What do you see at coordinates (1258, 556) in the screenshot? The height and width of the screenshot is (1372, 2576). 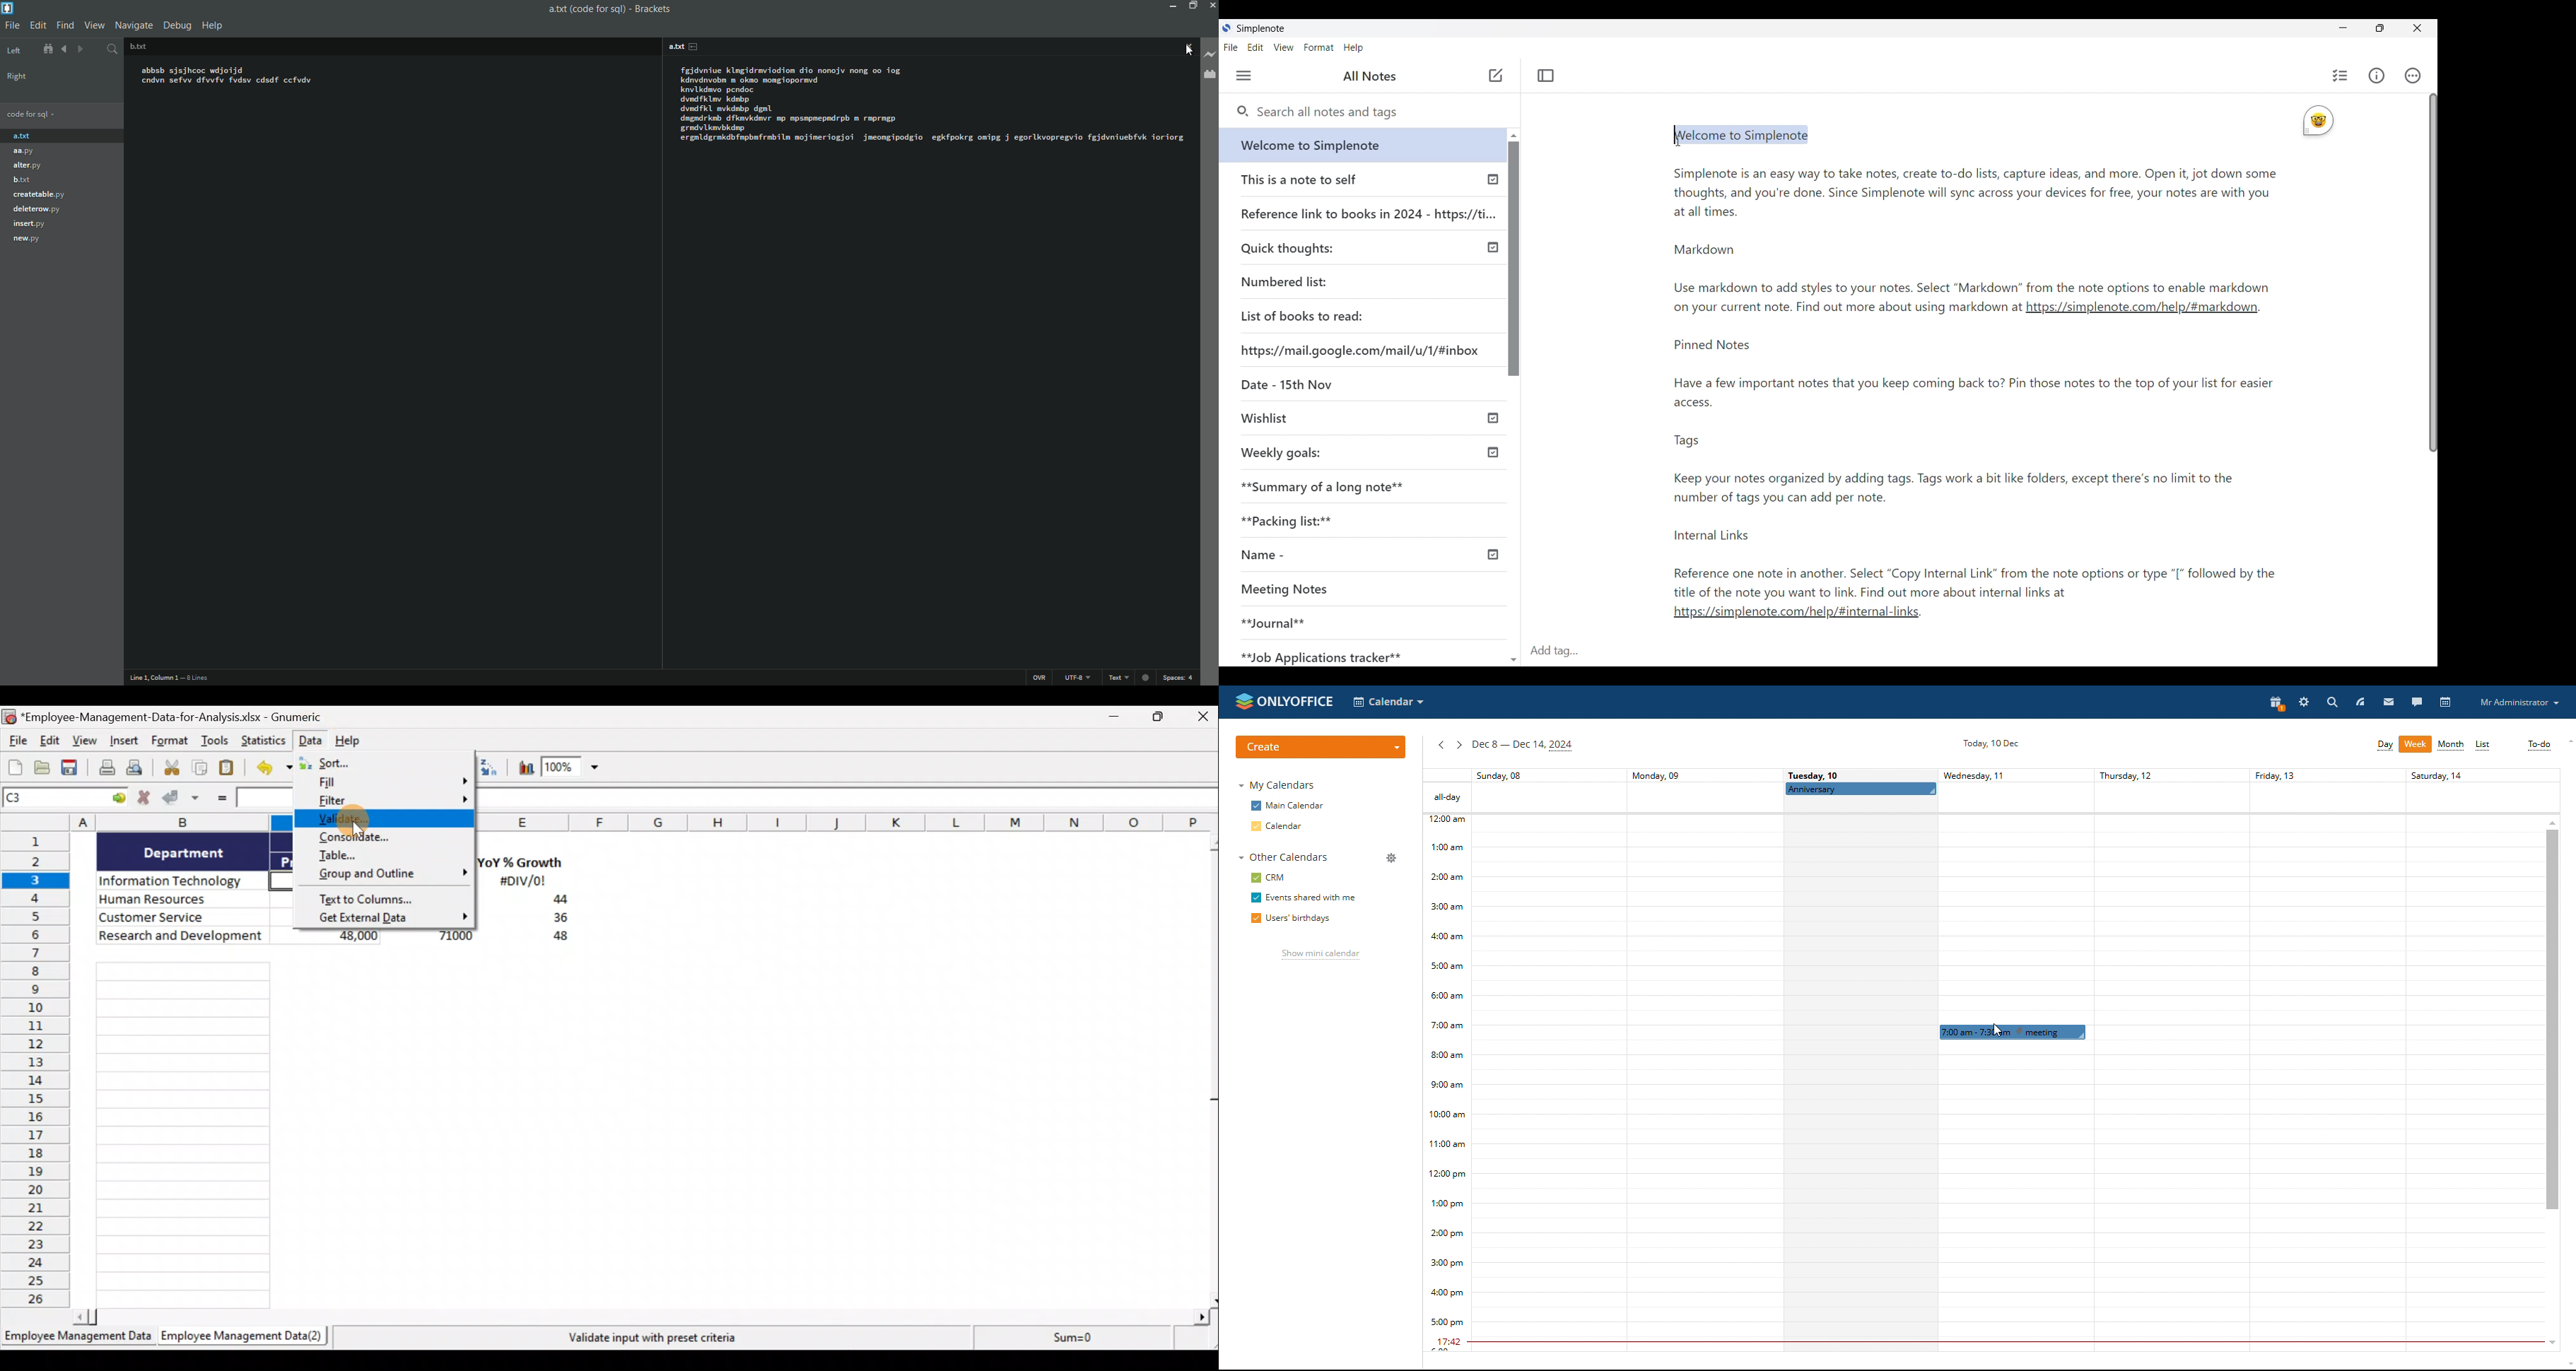 I see `Name` at bounding box center [1258, 556].